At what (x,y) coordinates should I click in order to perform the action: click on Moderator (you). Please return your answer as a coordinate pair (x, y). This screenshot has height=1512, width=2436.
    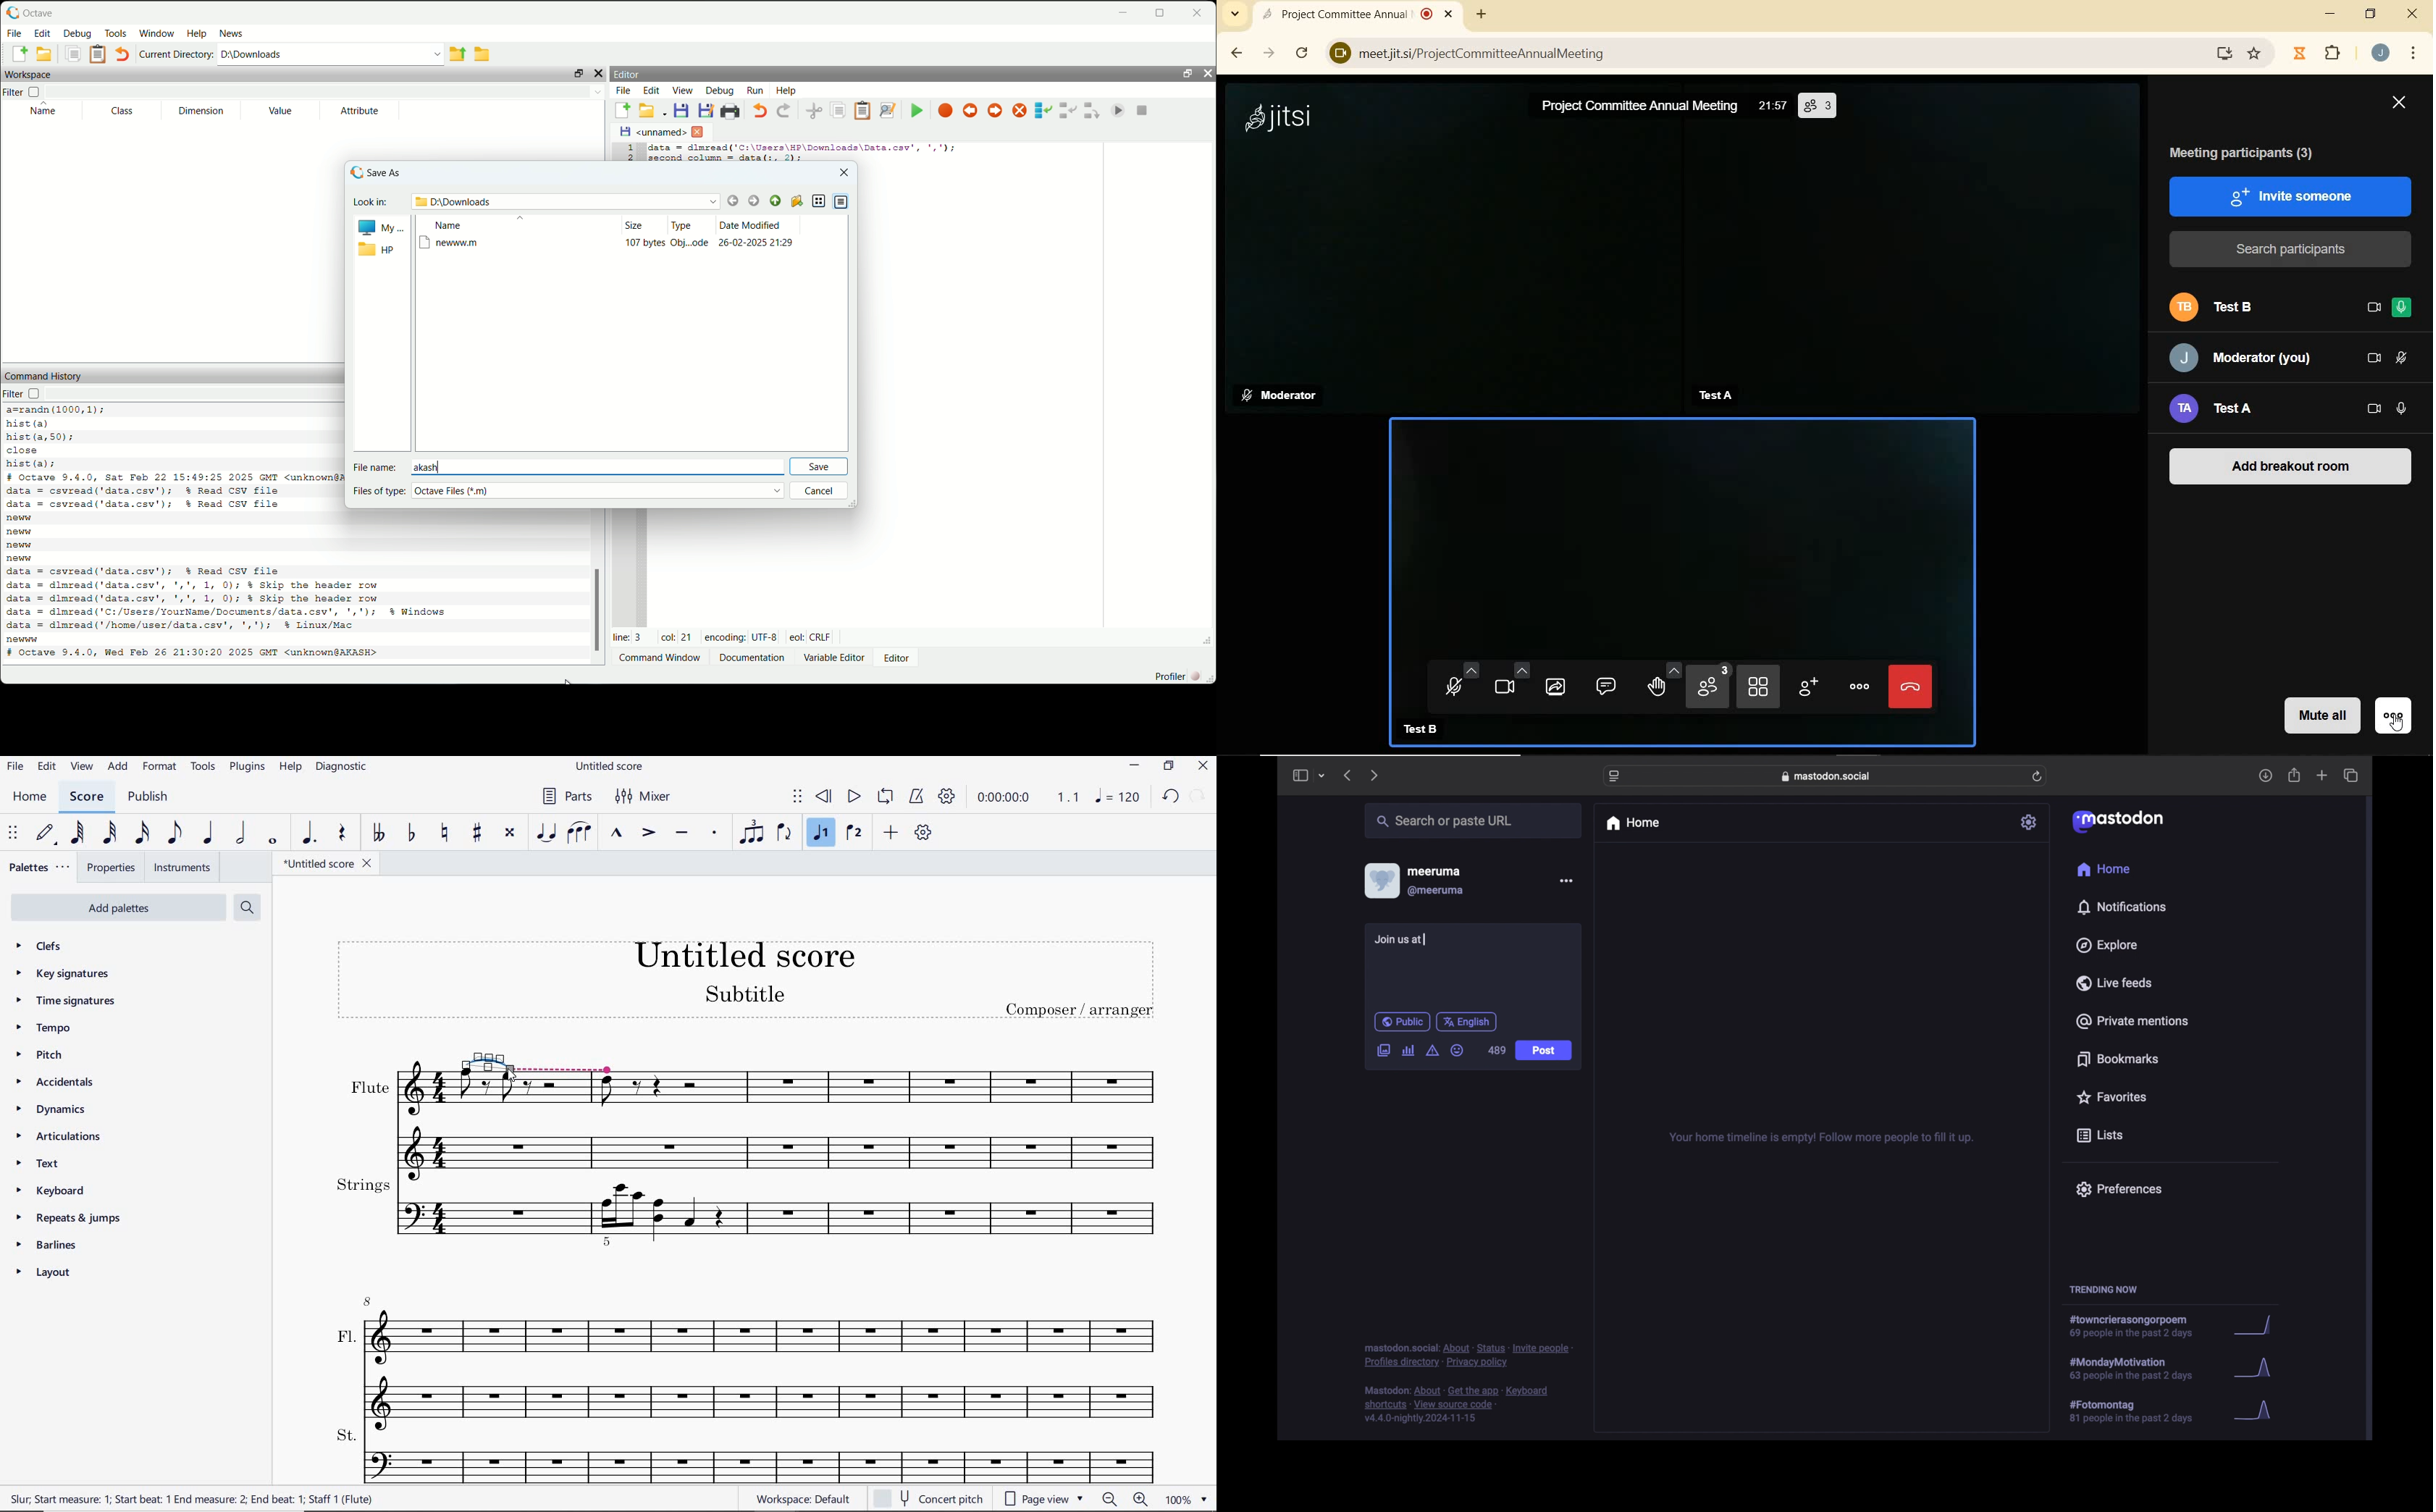
    Looking at the image, I should click on (2243, 358).